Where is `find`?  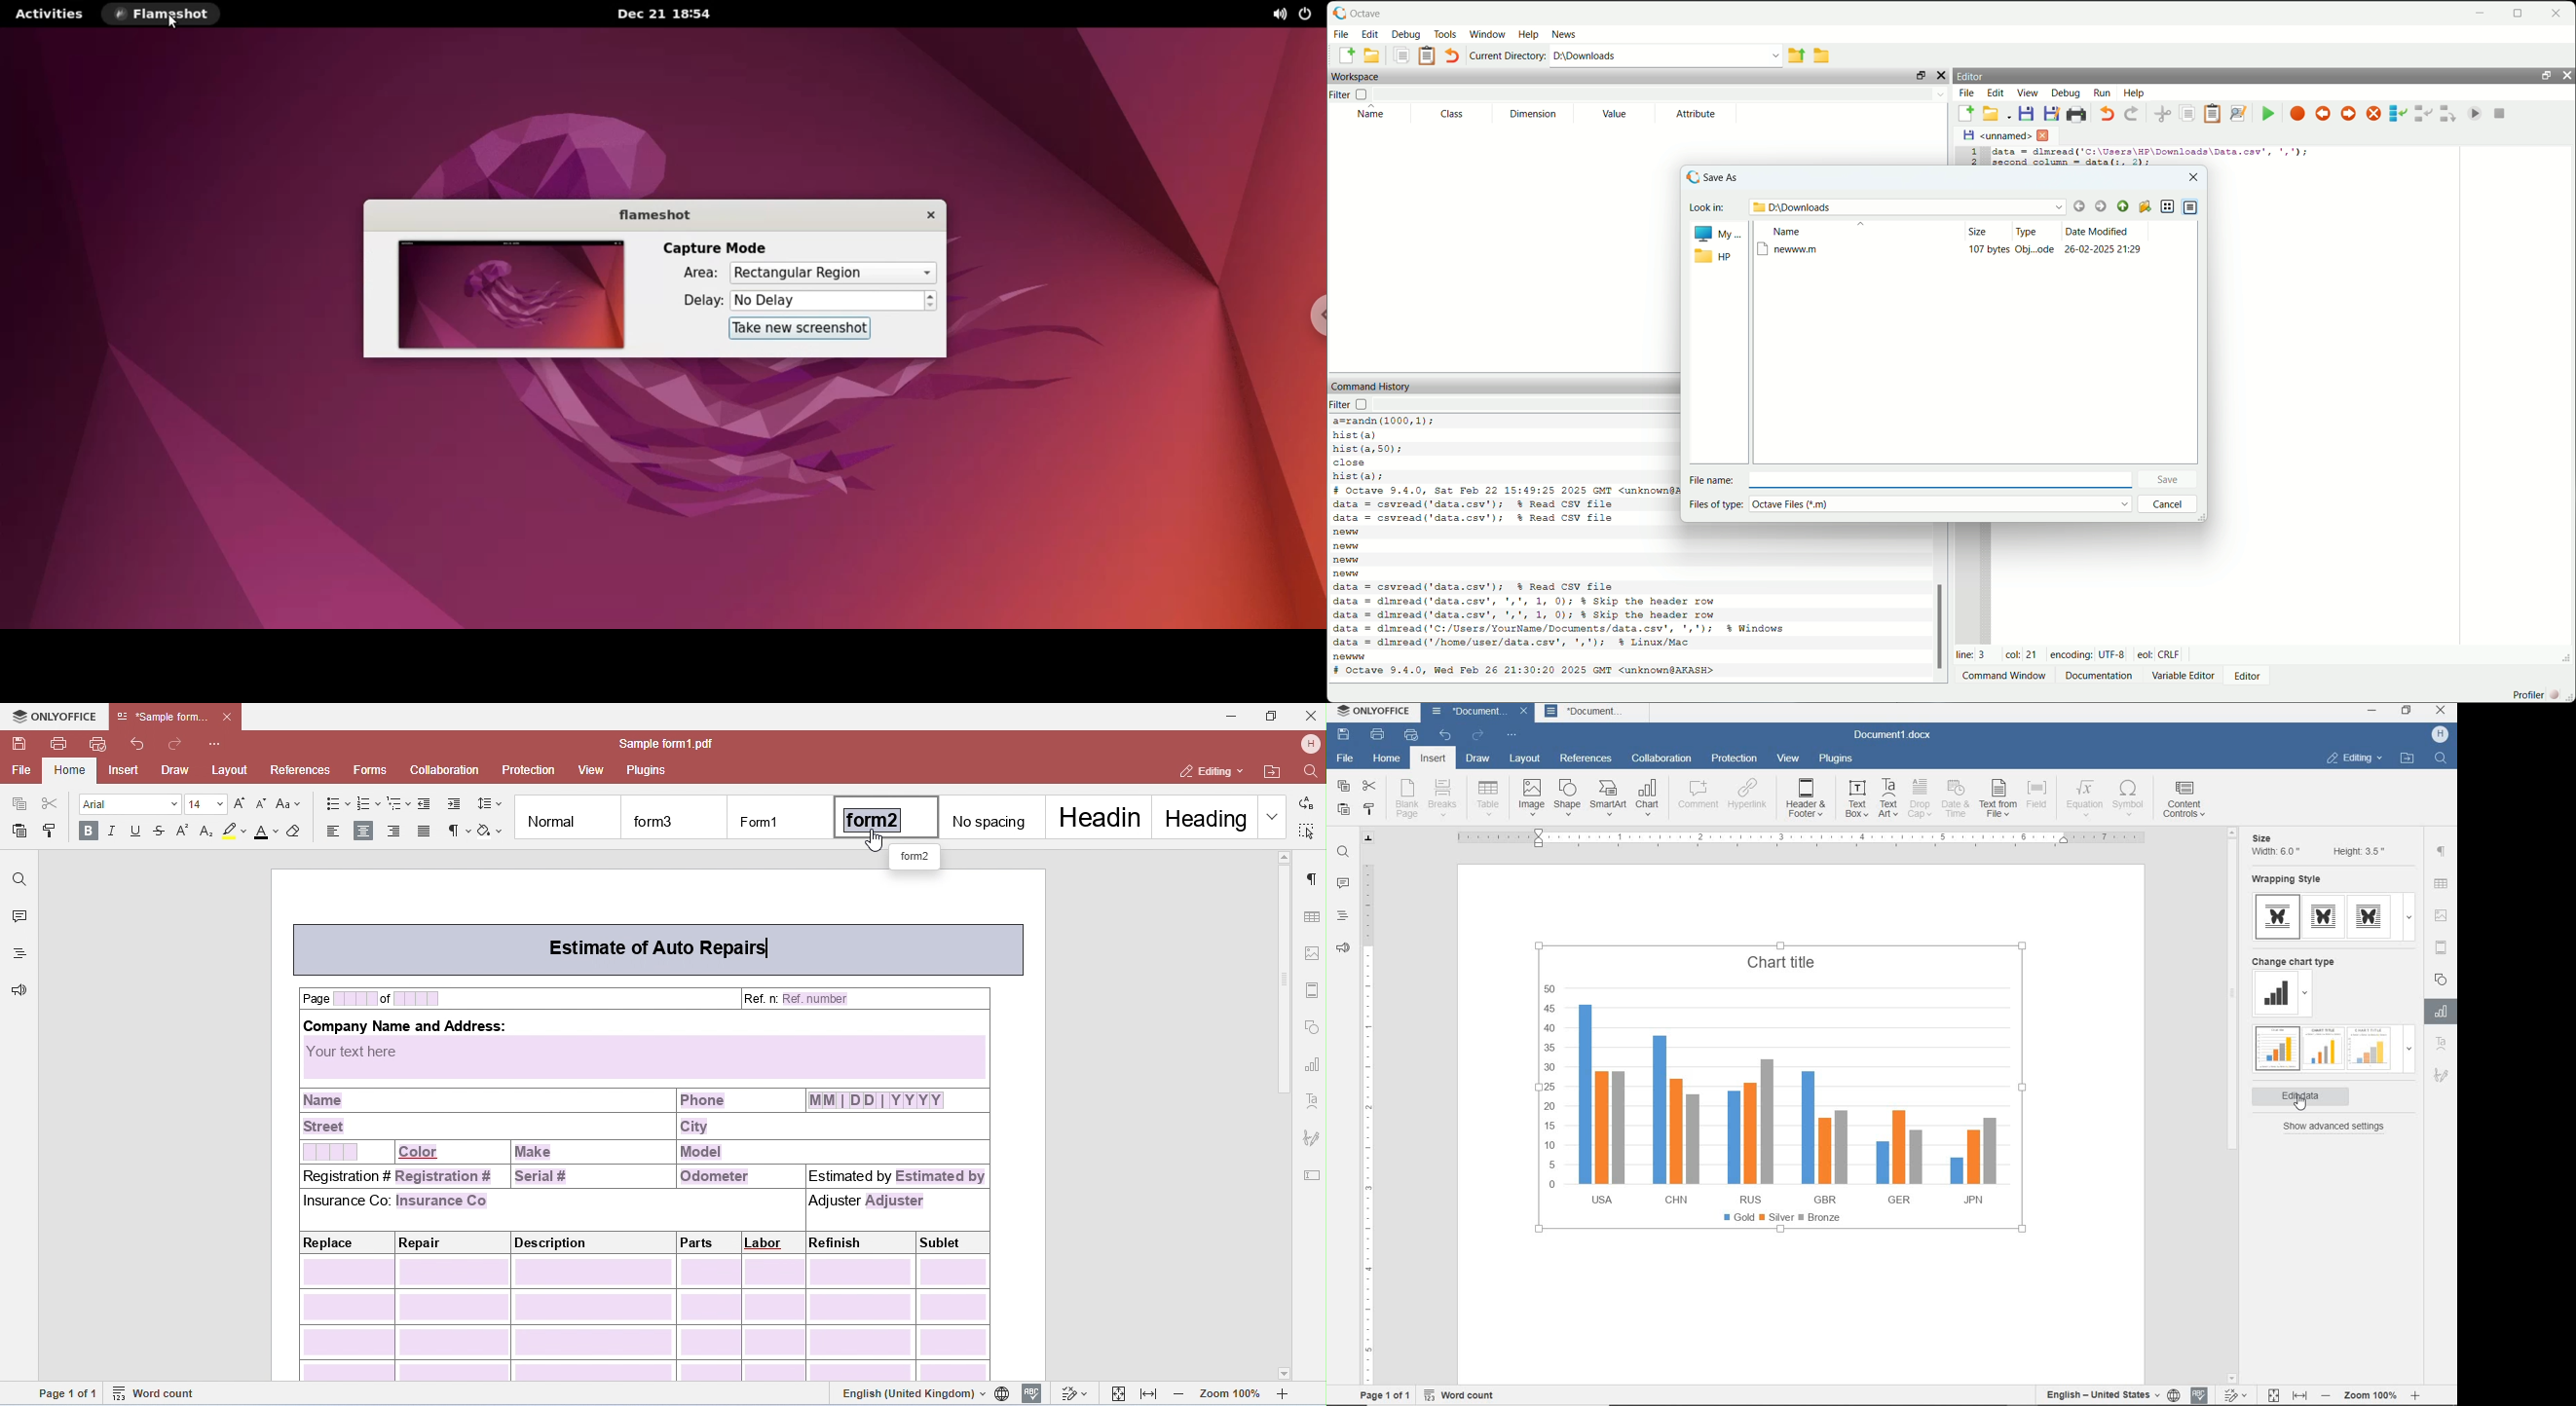 find is located at coordinates (1344, 852).